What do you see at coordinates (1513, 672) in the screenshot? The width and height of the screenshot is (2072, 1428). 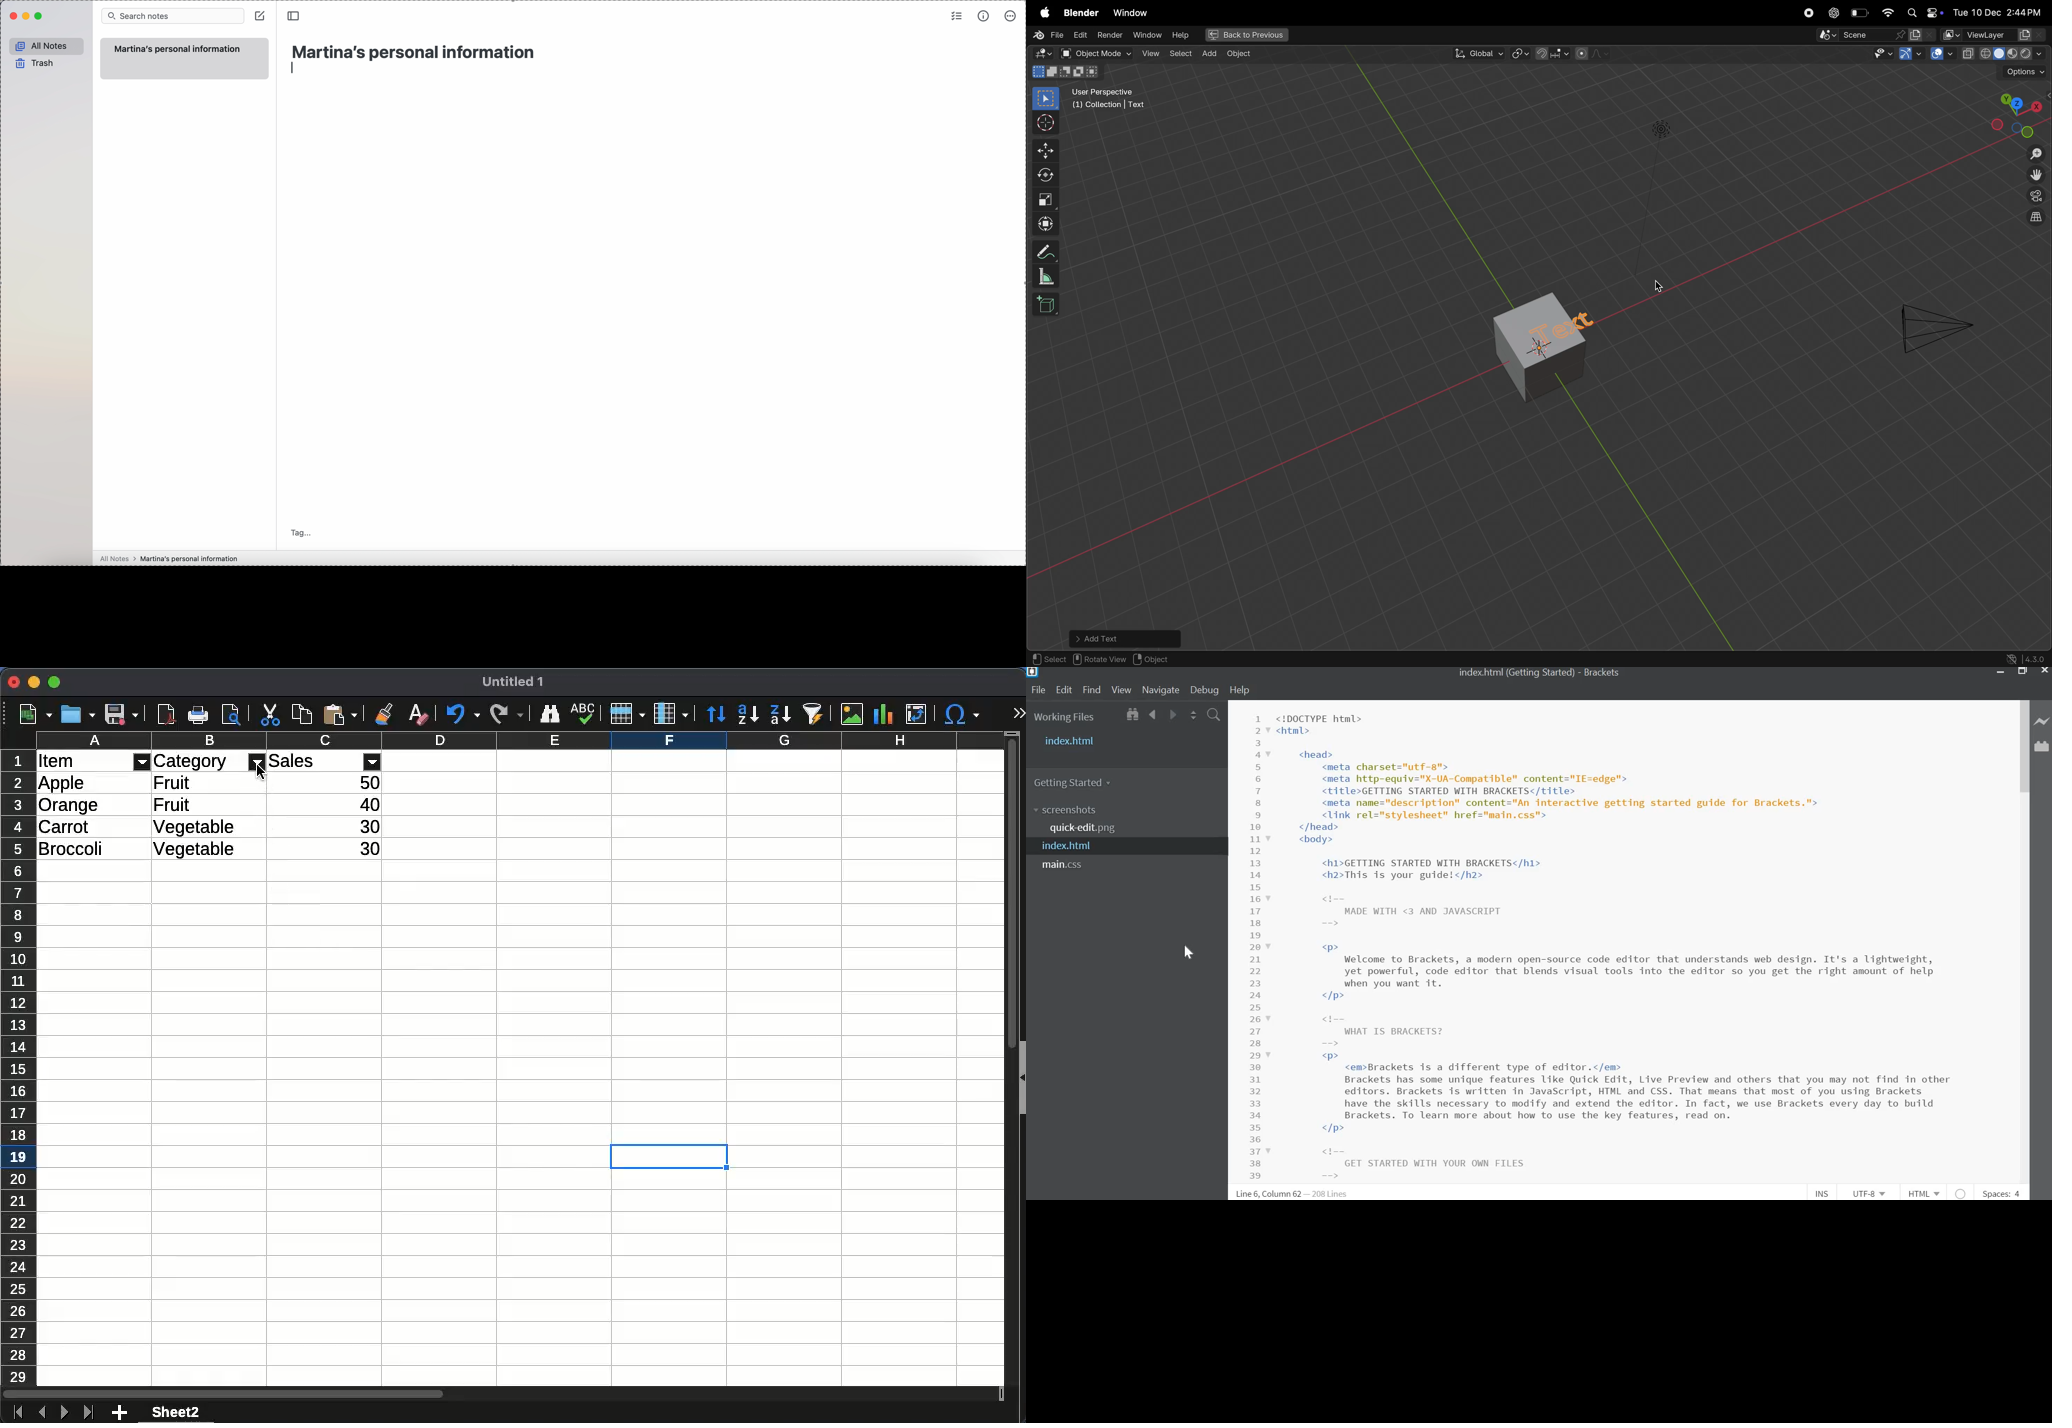 I see `index.html (Getting Started)` at bounding box center [1513, 672].